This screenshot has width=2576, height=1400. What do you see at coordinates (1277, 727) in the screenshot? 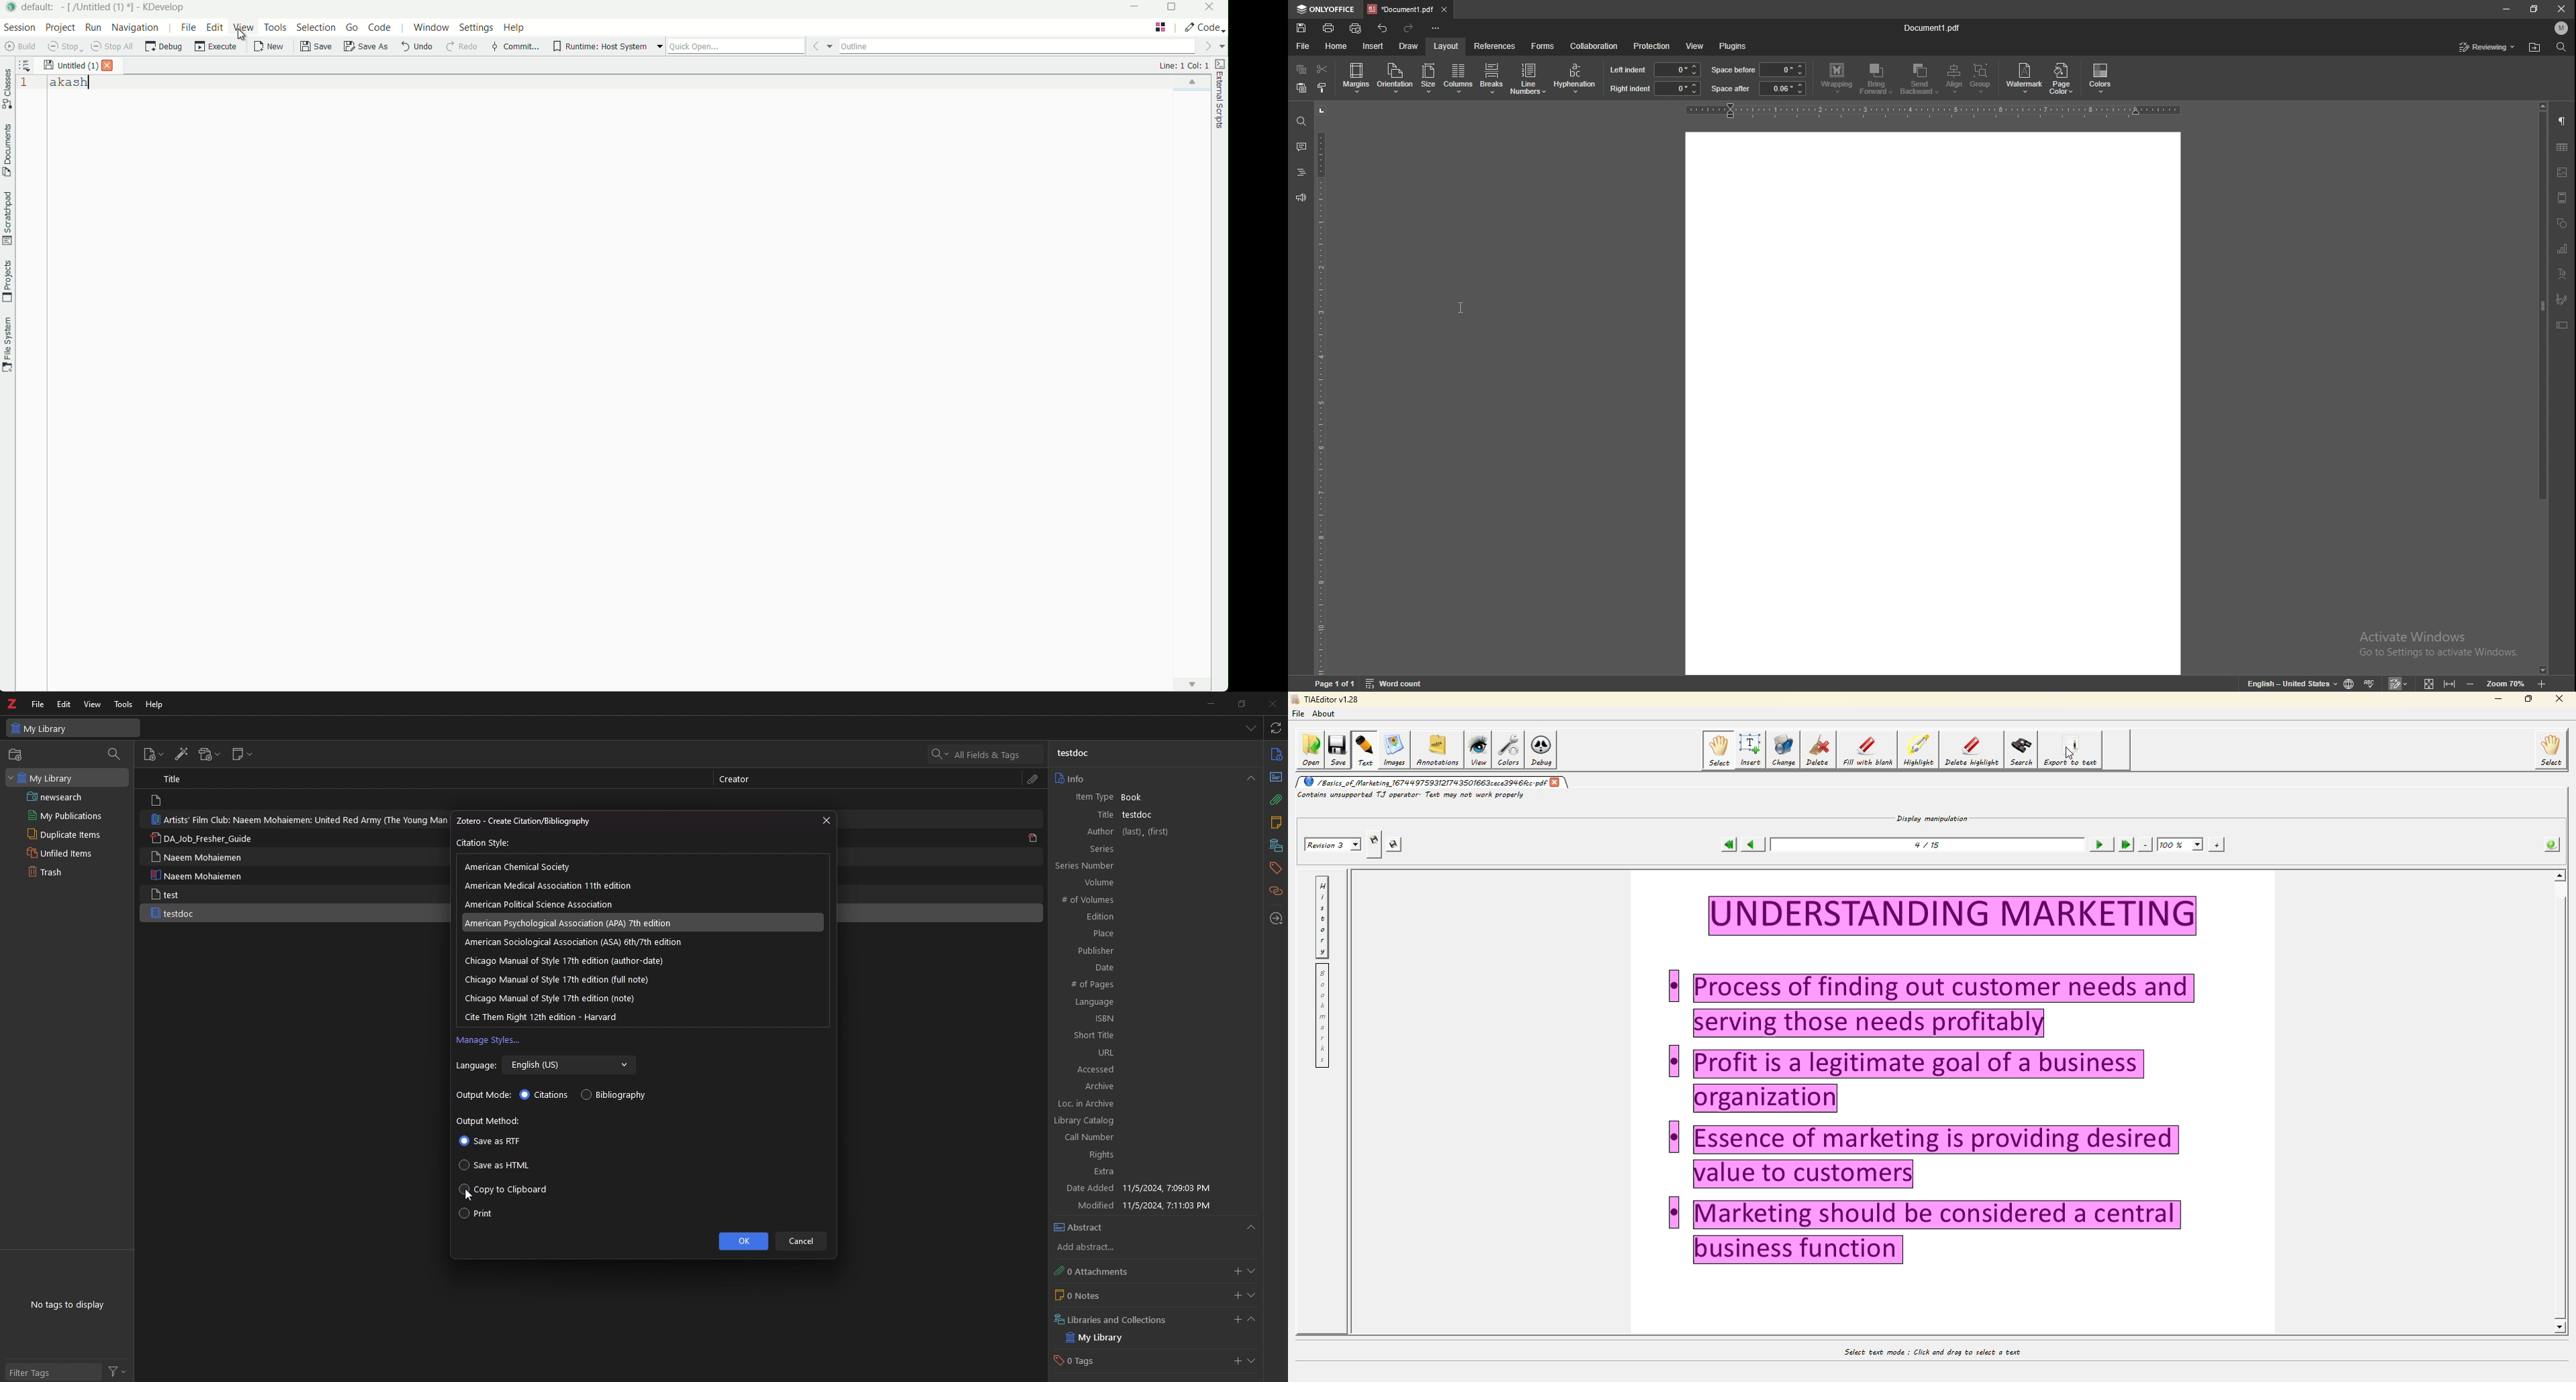
I see `sync with zotero.org` at bounding box center [1277, 727].